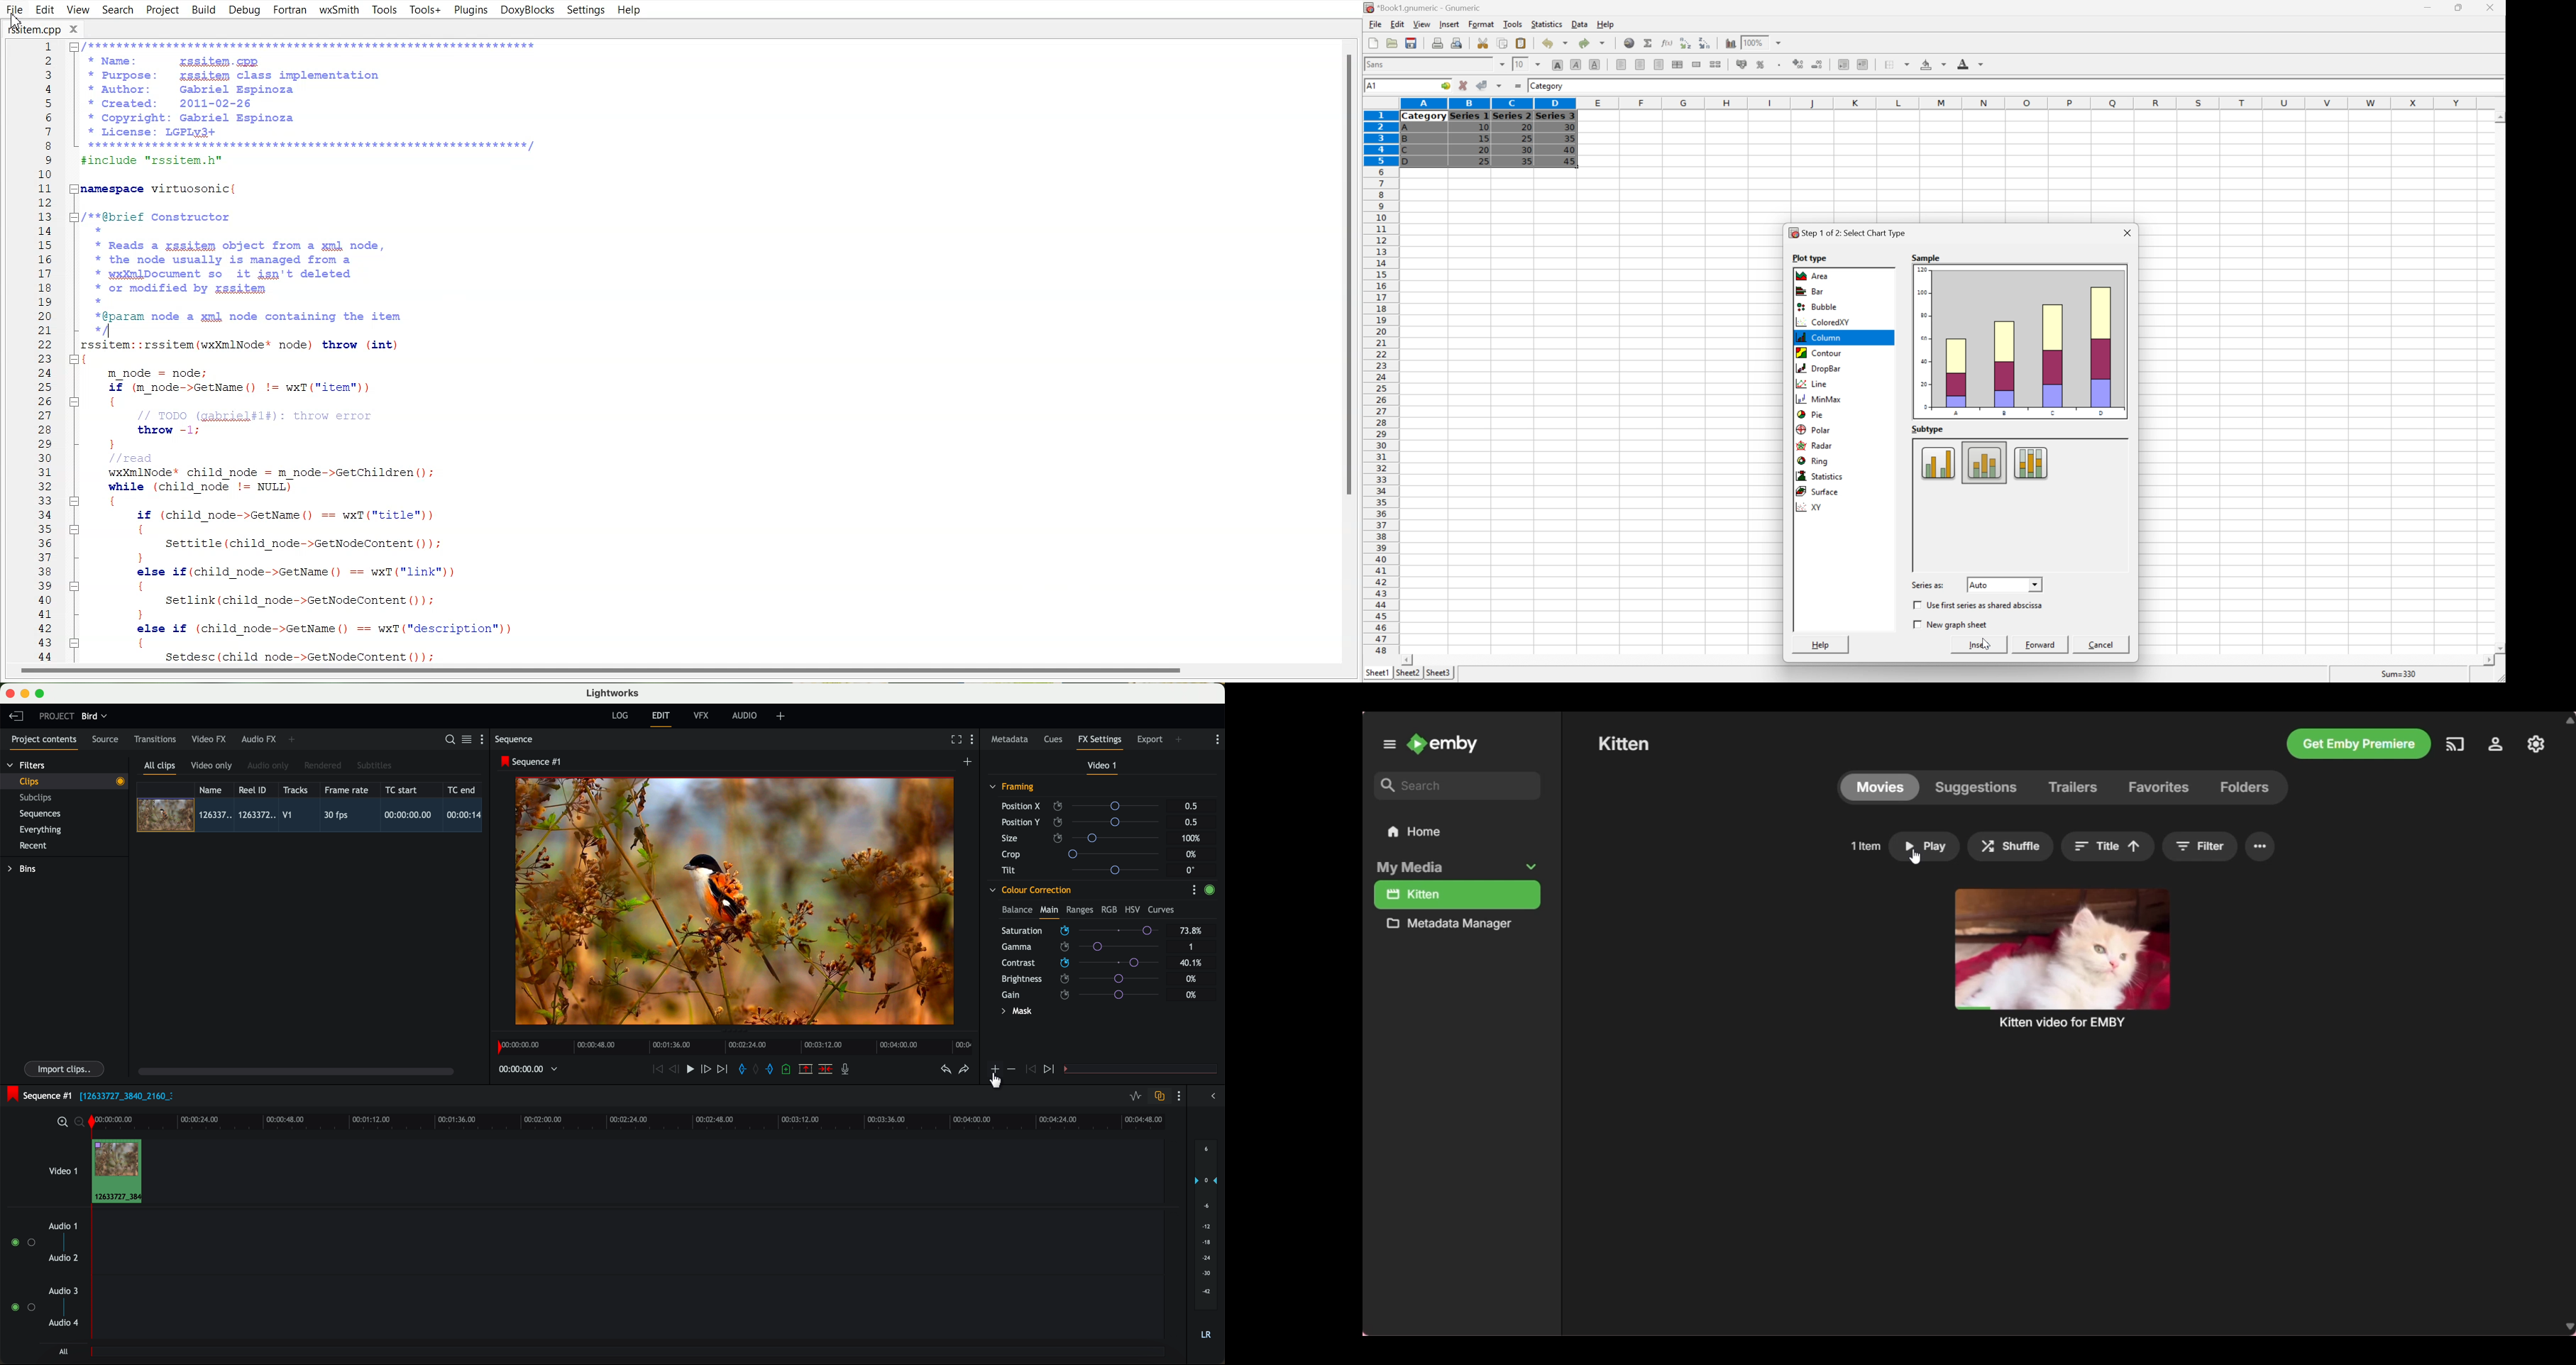  Describe the element at coordinates (1816, 63) in the screenshot. I see `Decrease the number of decimals displayed` at that location.